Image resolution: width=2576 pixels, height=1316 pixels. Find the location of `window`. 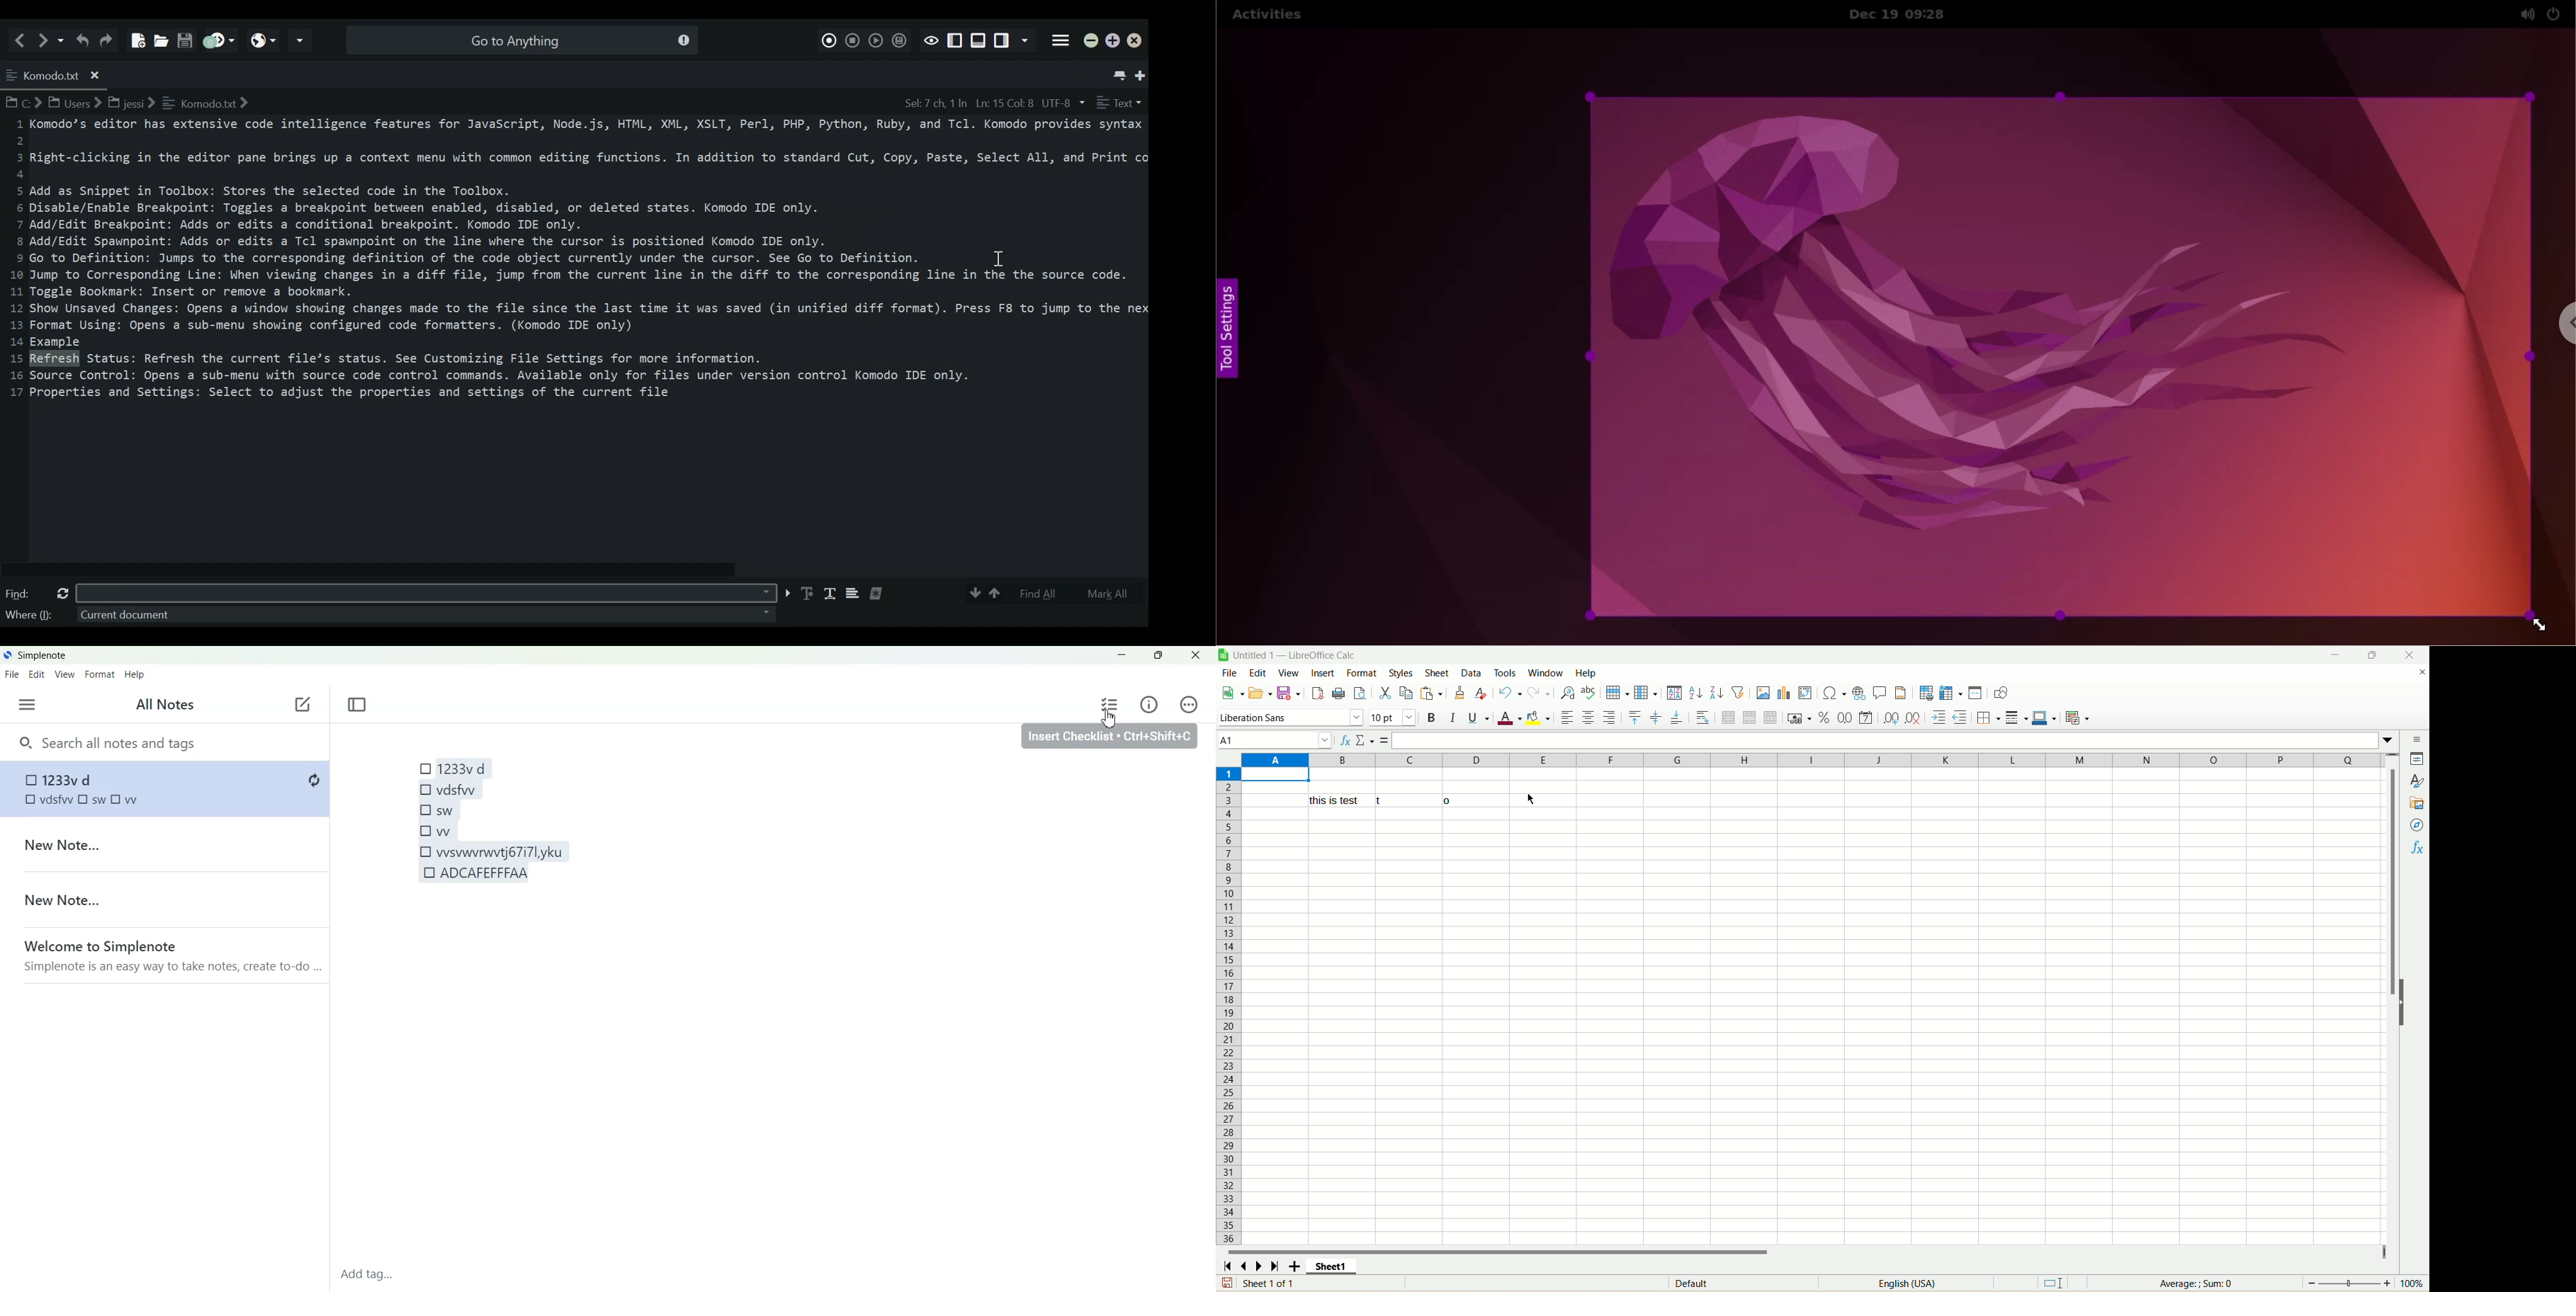

window is located at coordinates (1543, 672).